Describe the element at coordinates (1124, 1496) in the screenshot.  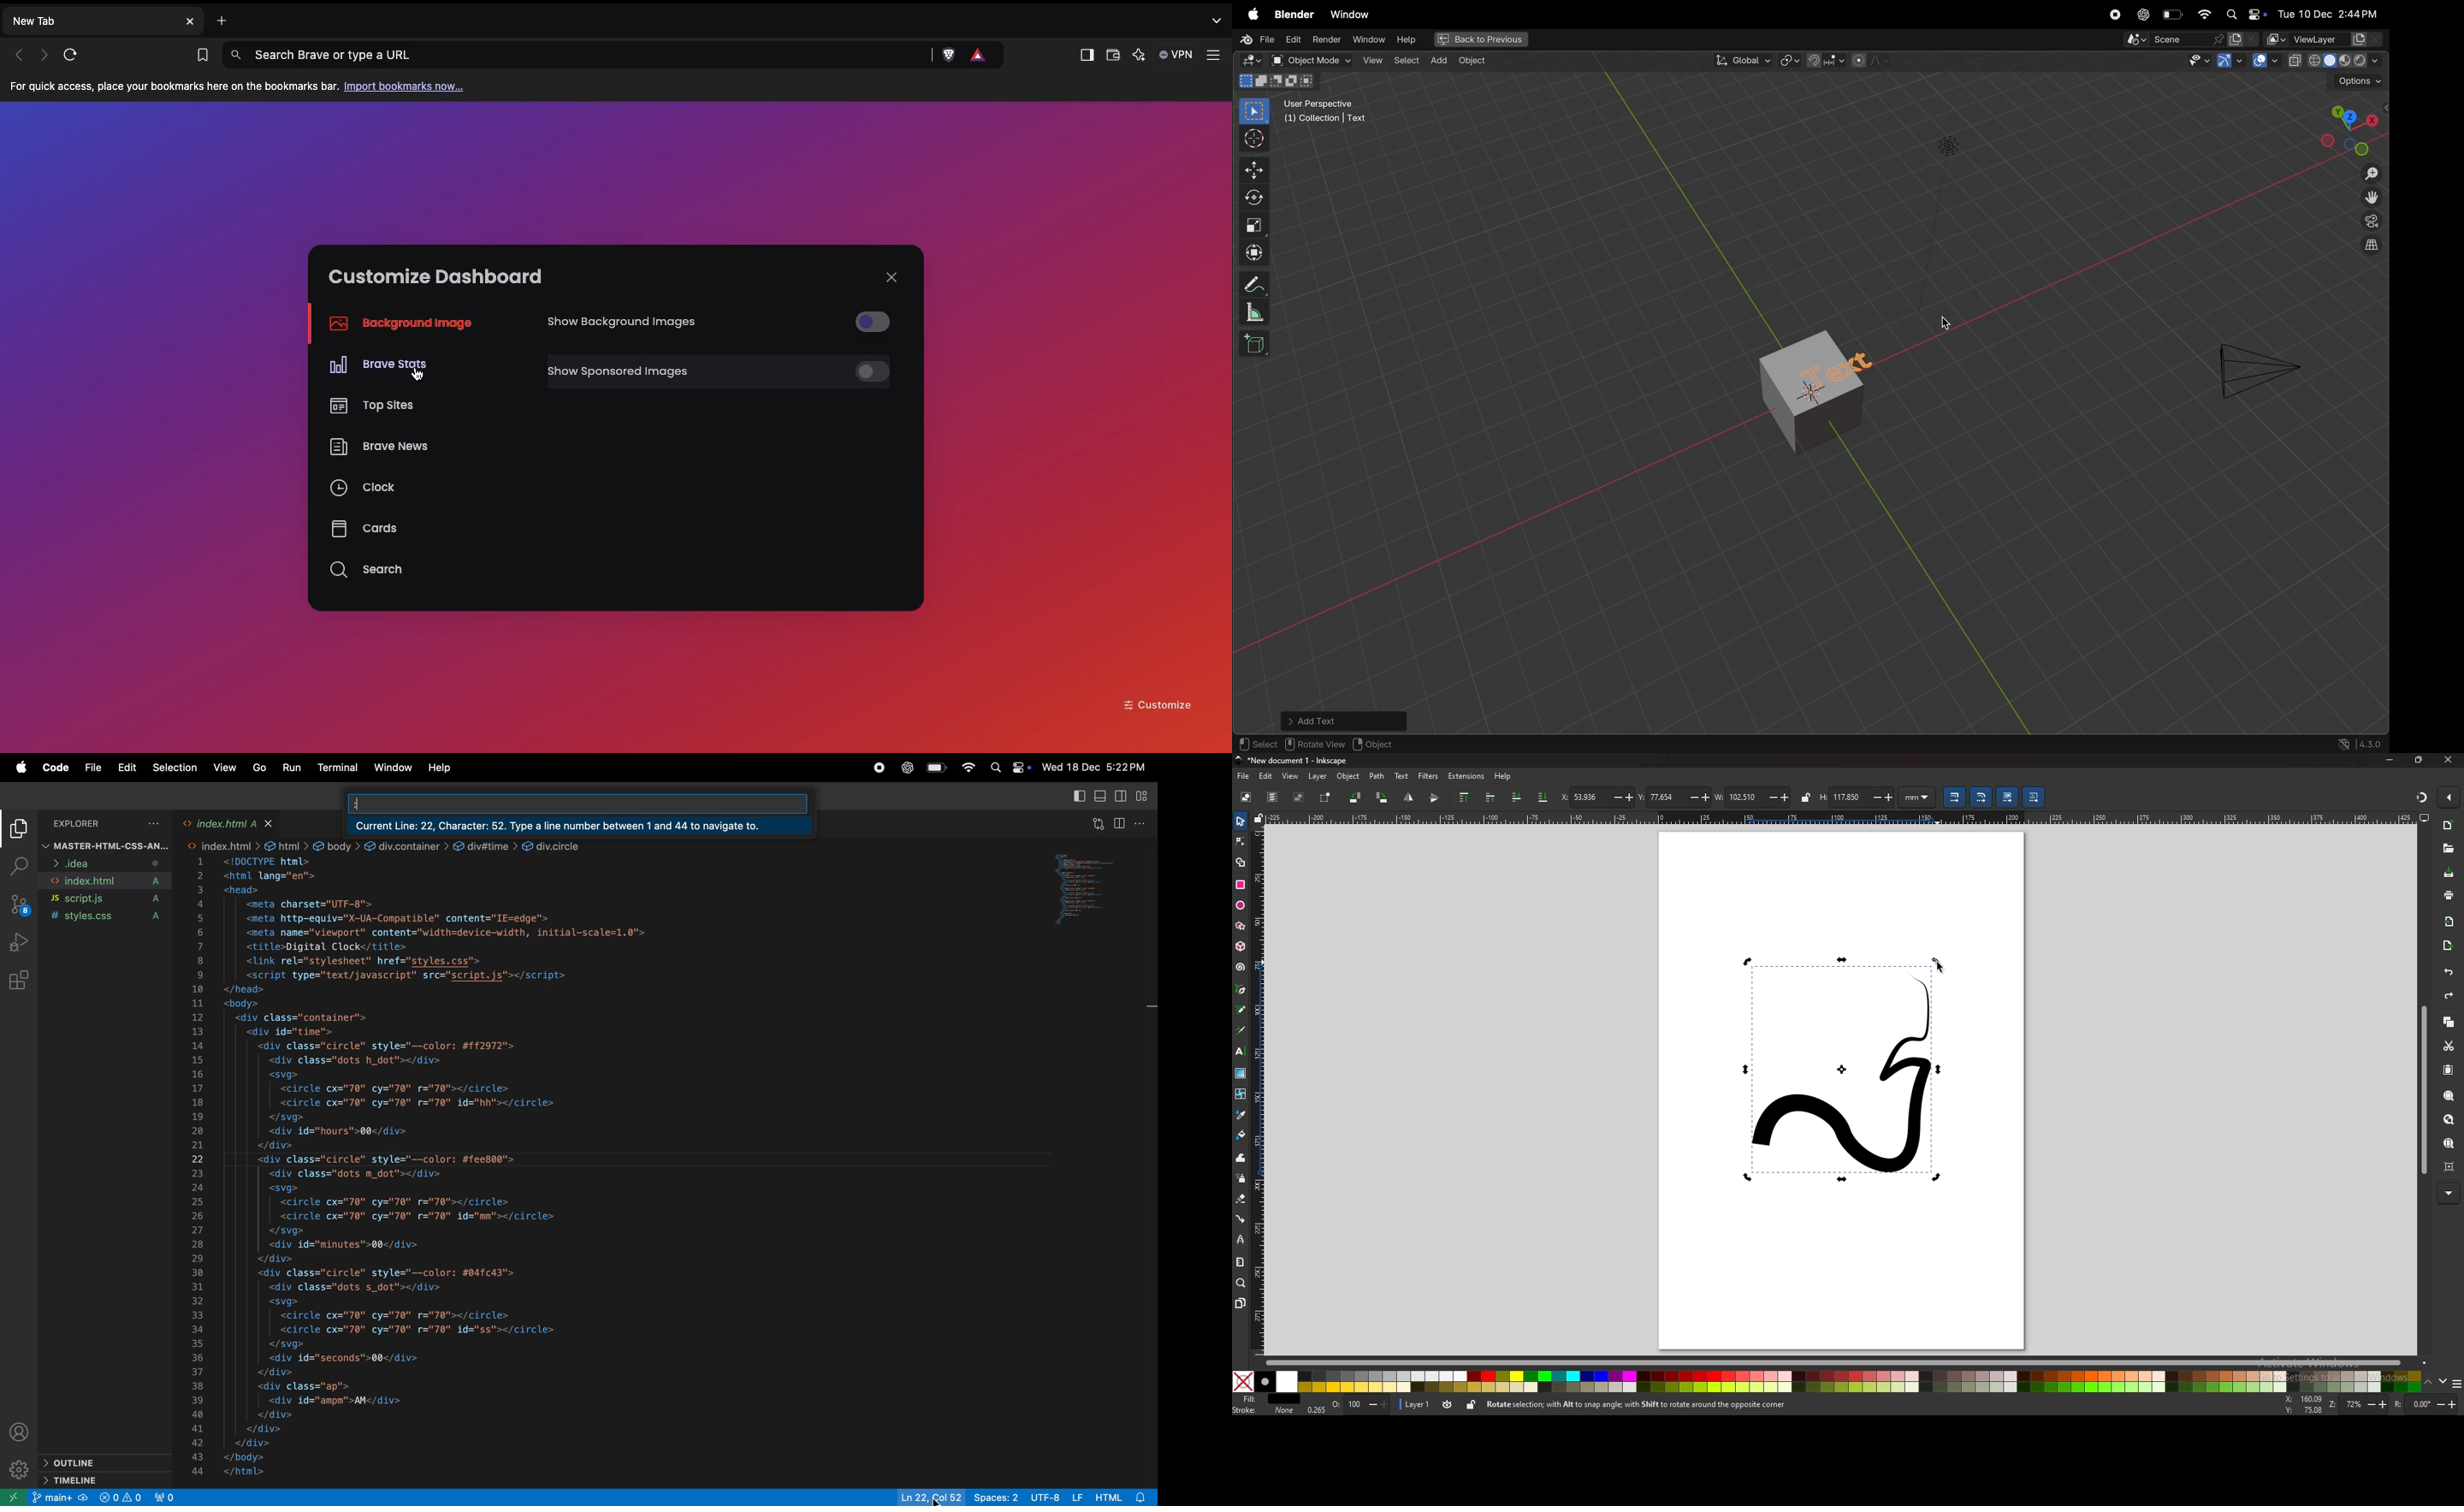
I see `html alert` at that location.